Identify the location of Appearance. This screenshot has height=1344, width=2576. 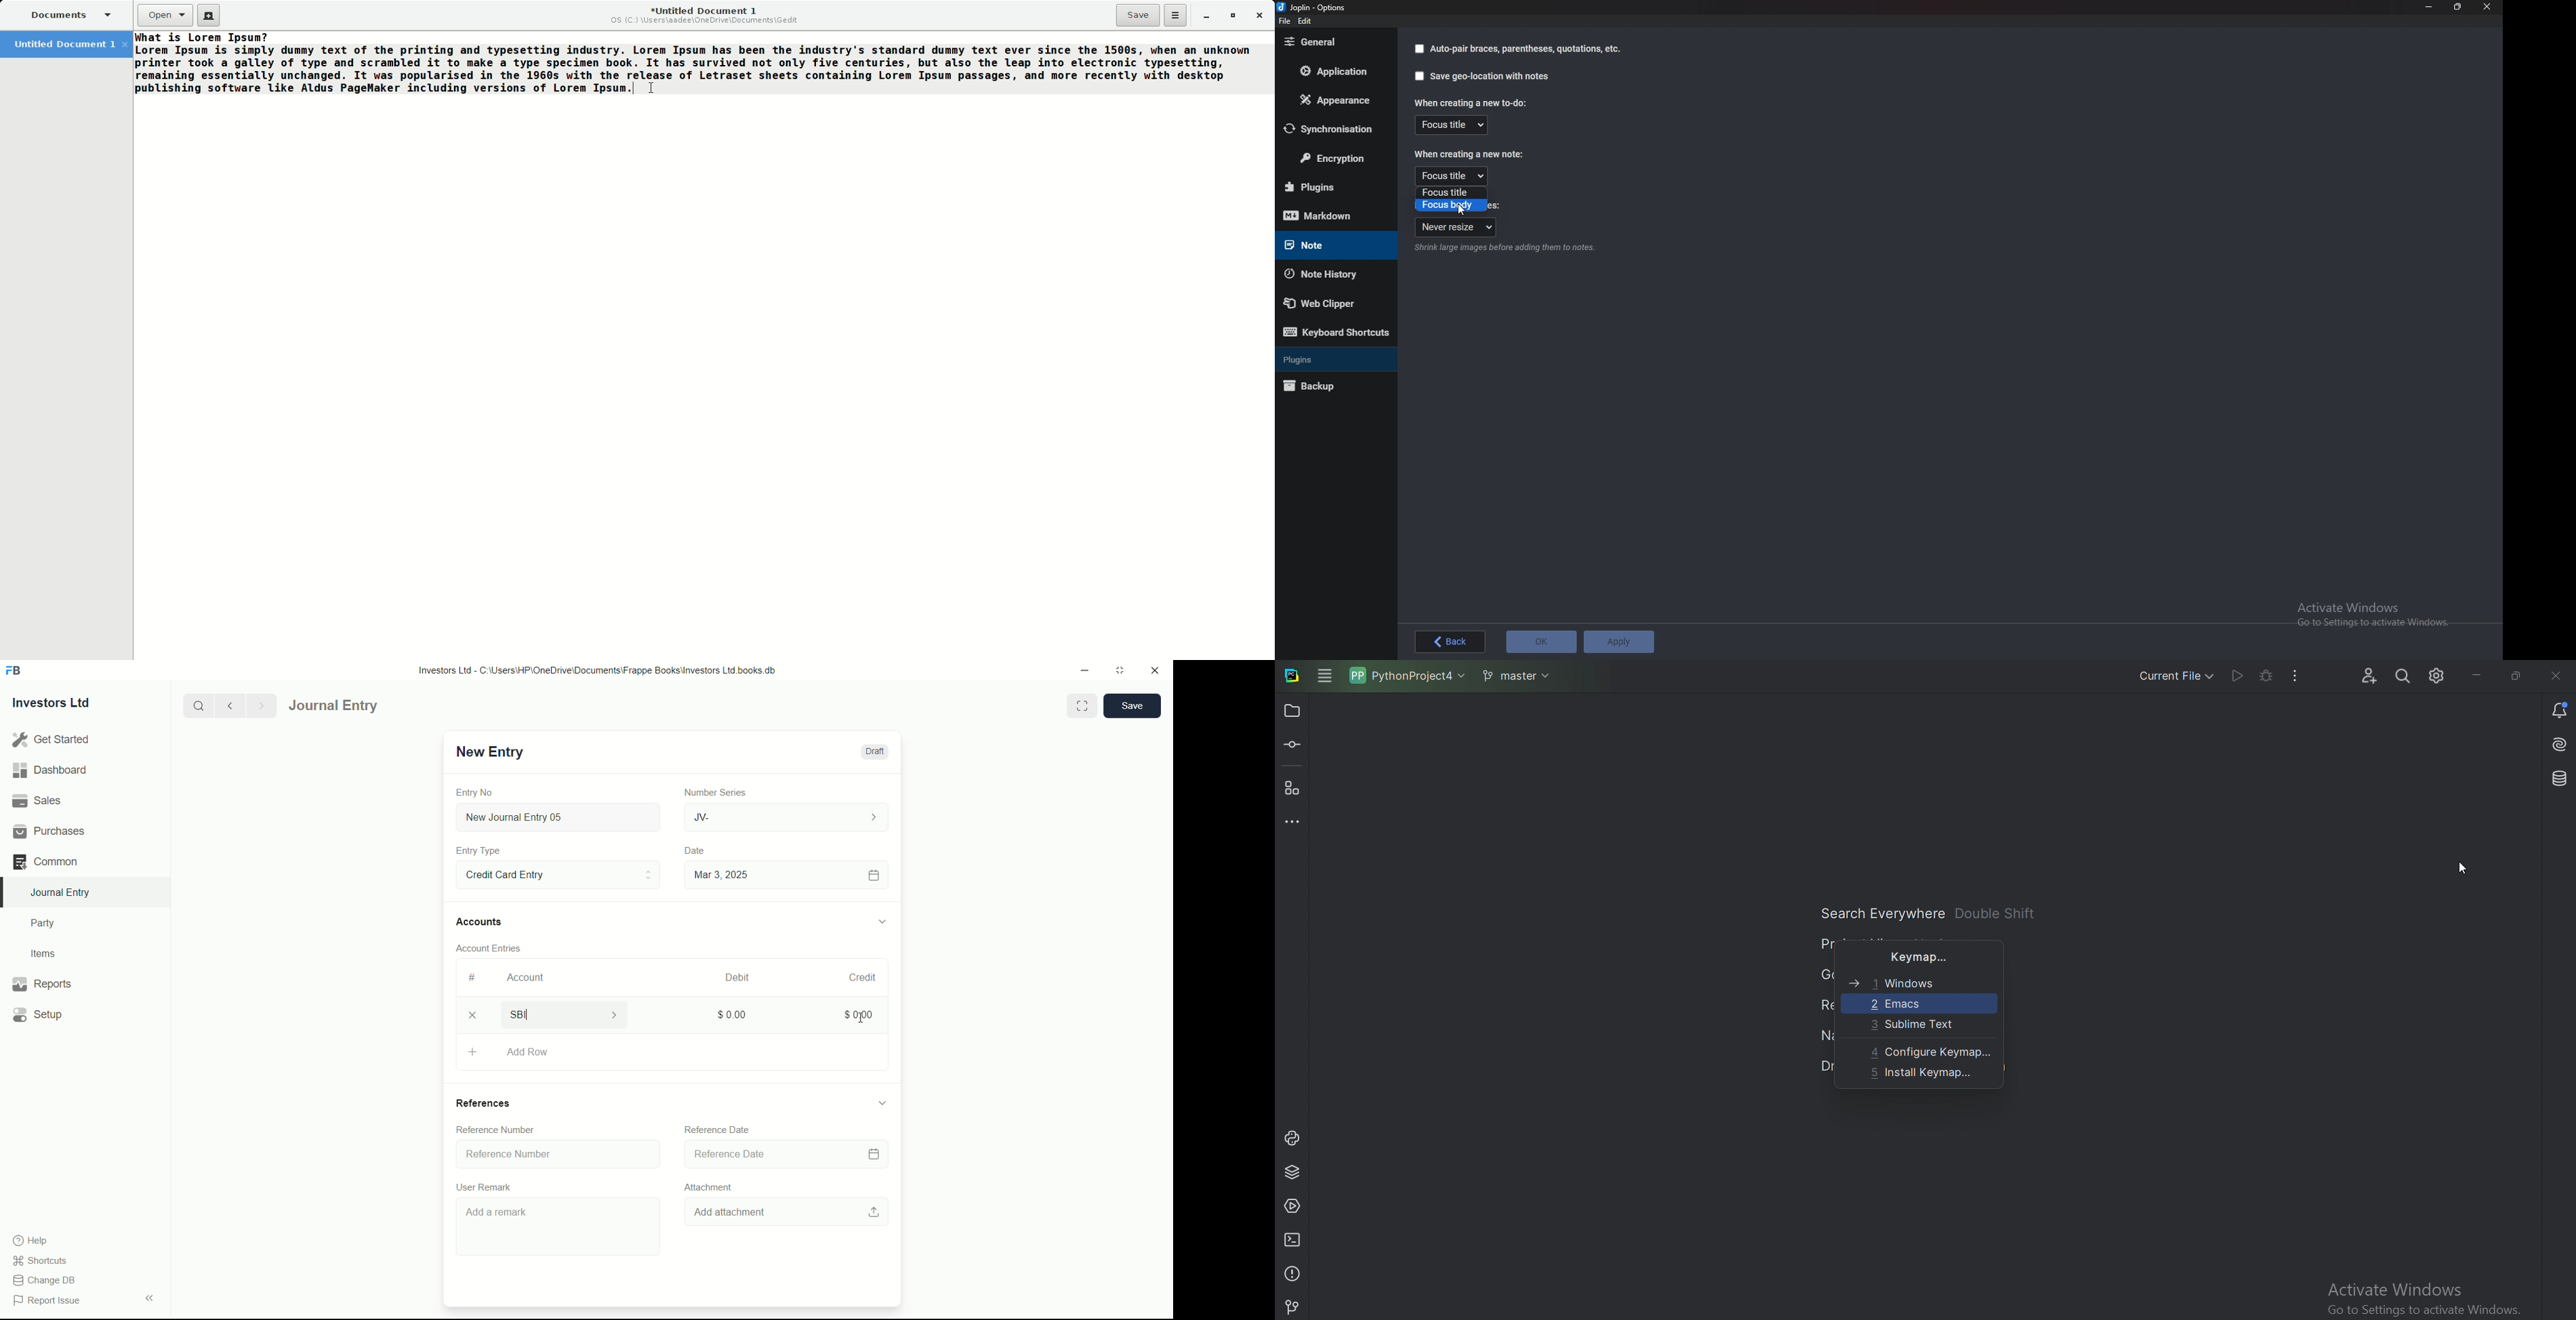
(1333, 101).